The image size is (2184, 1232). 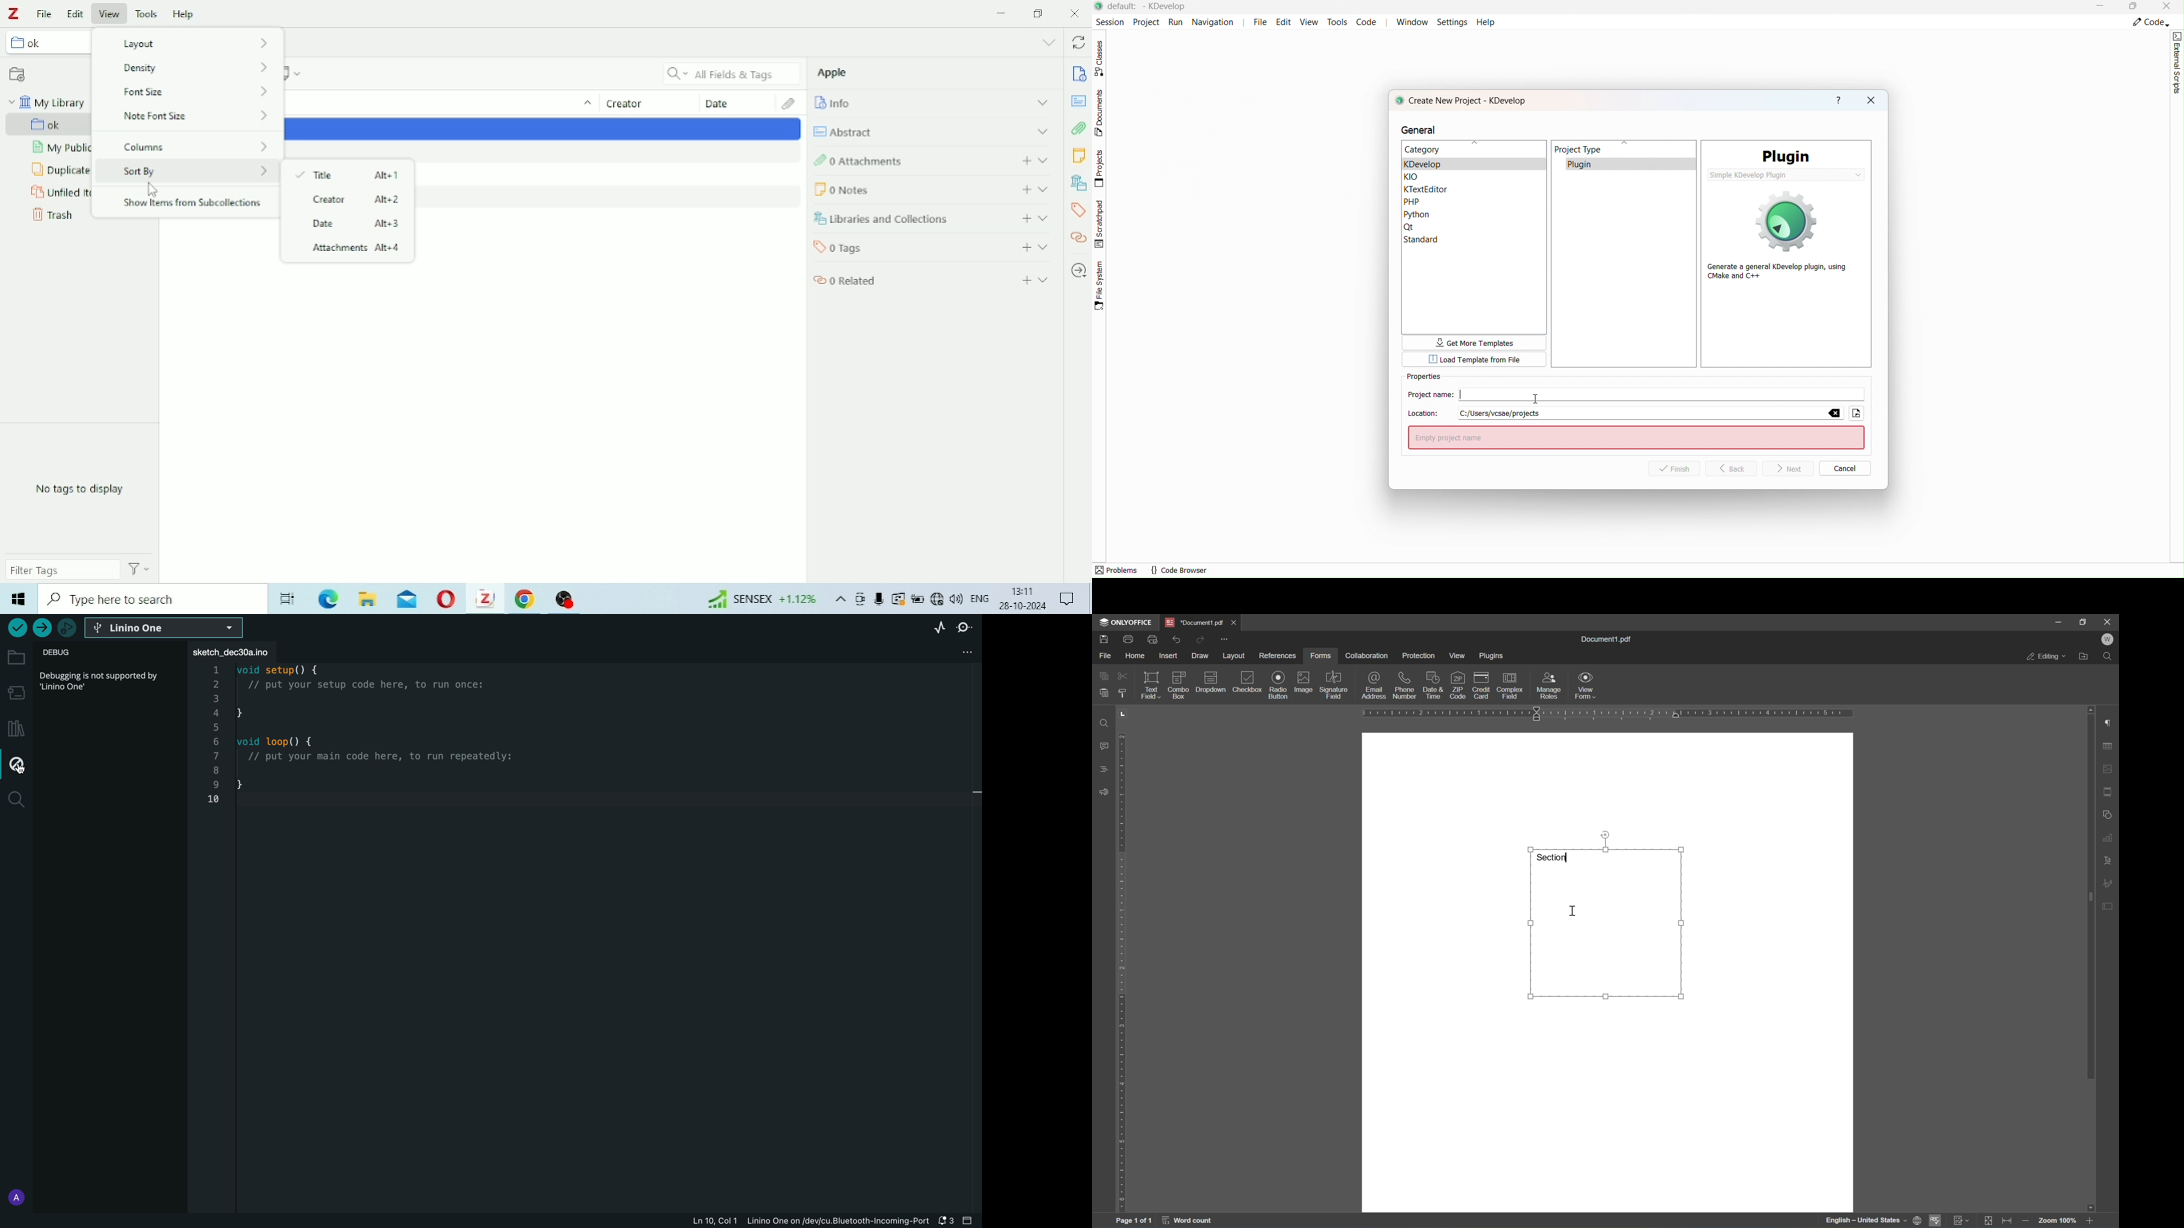 I want to click on image settings, so click(x=2109, y=771).